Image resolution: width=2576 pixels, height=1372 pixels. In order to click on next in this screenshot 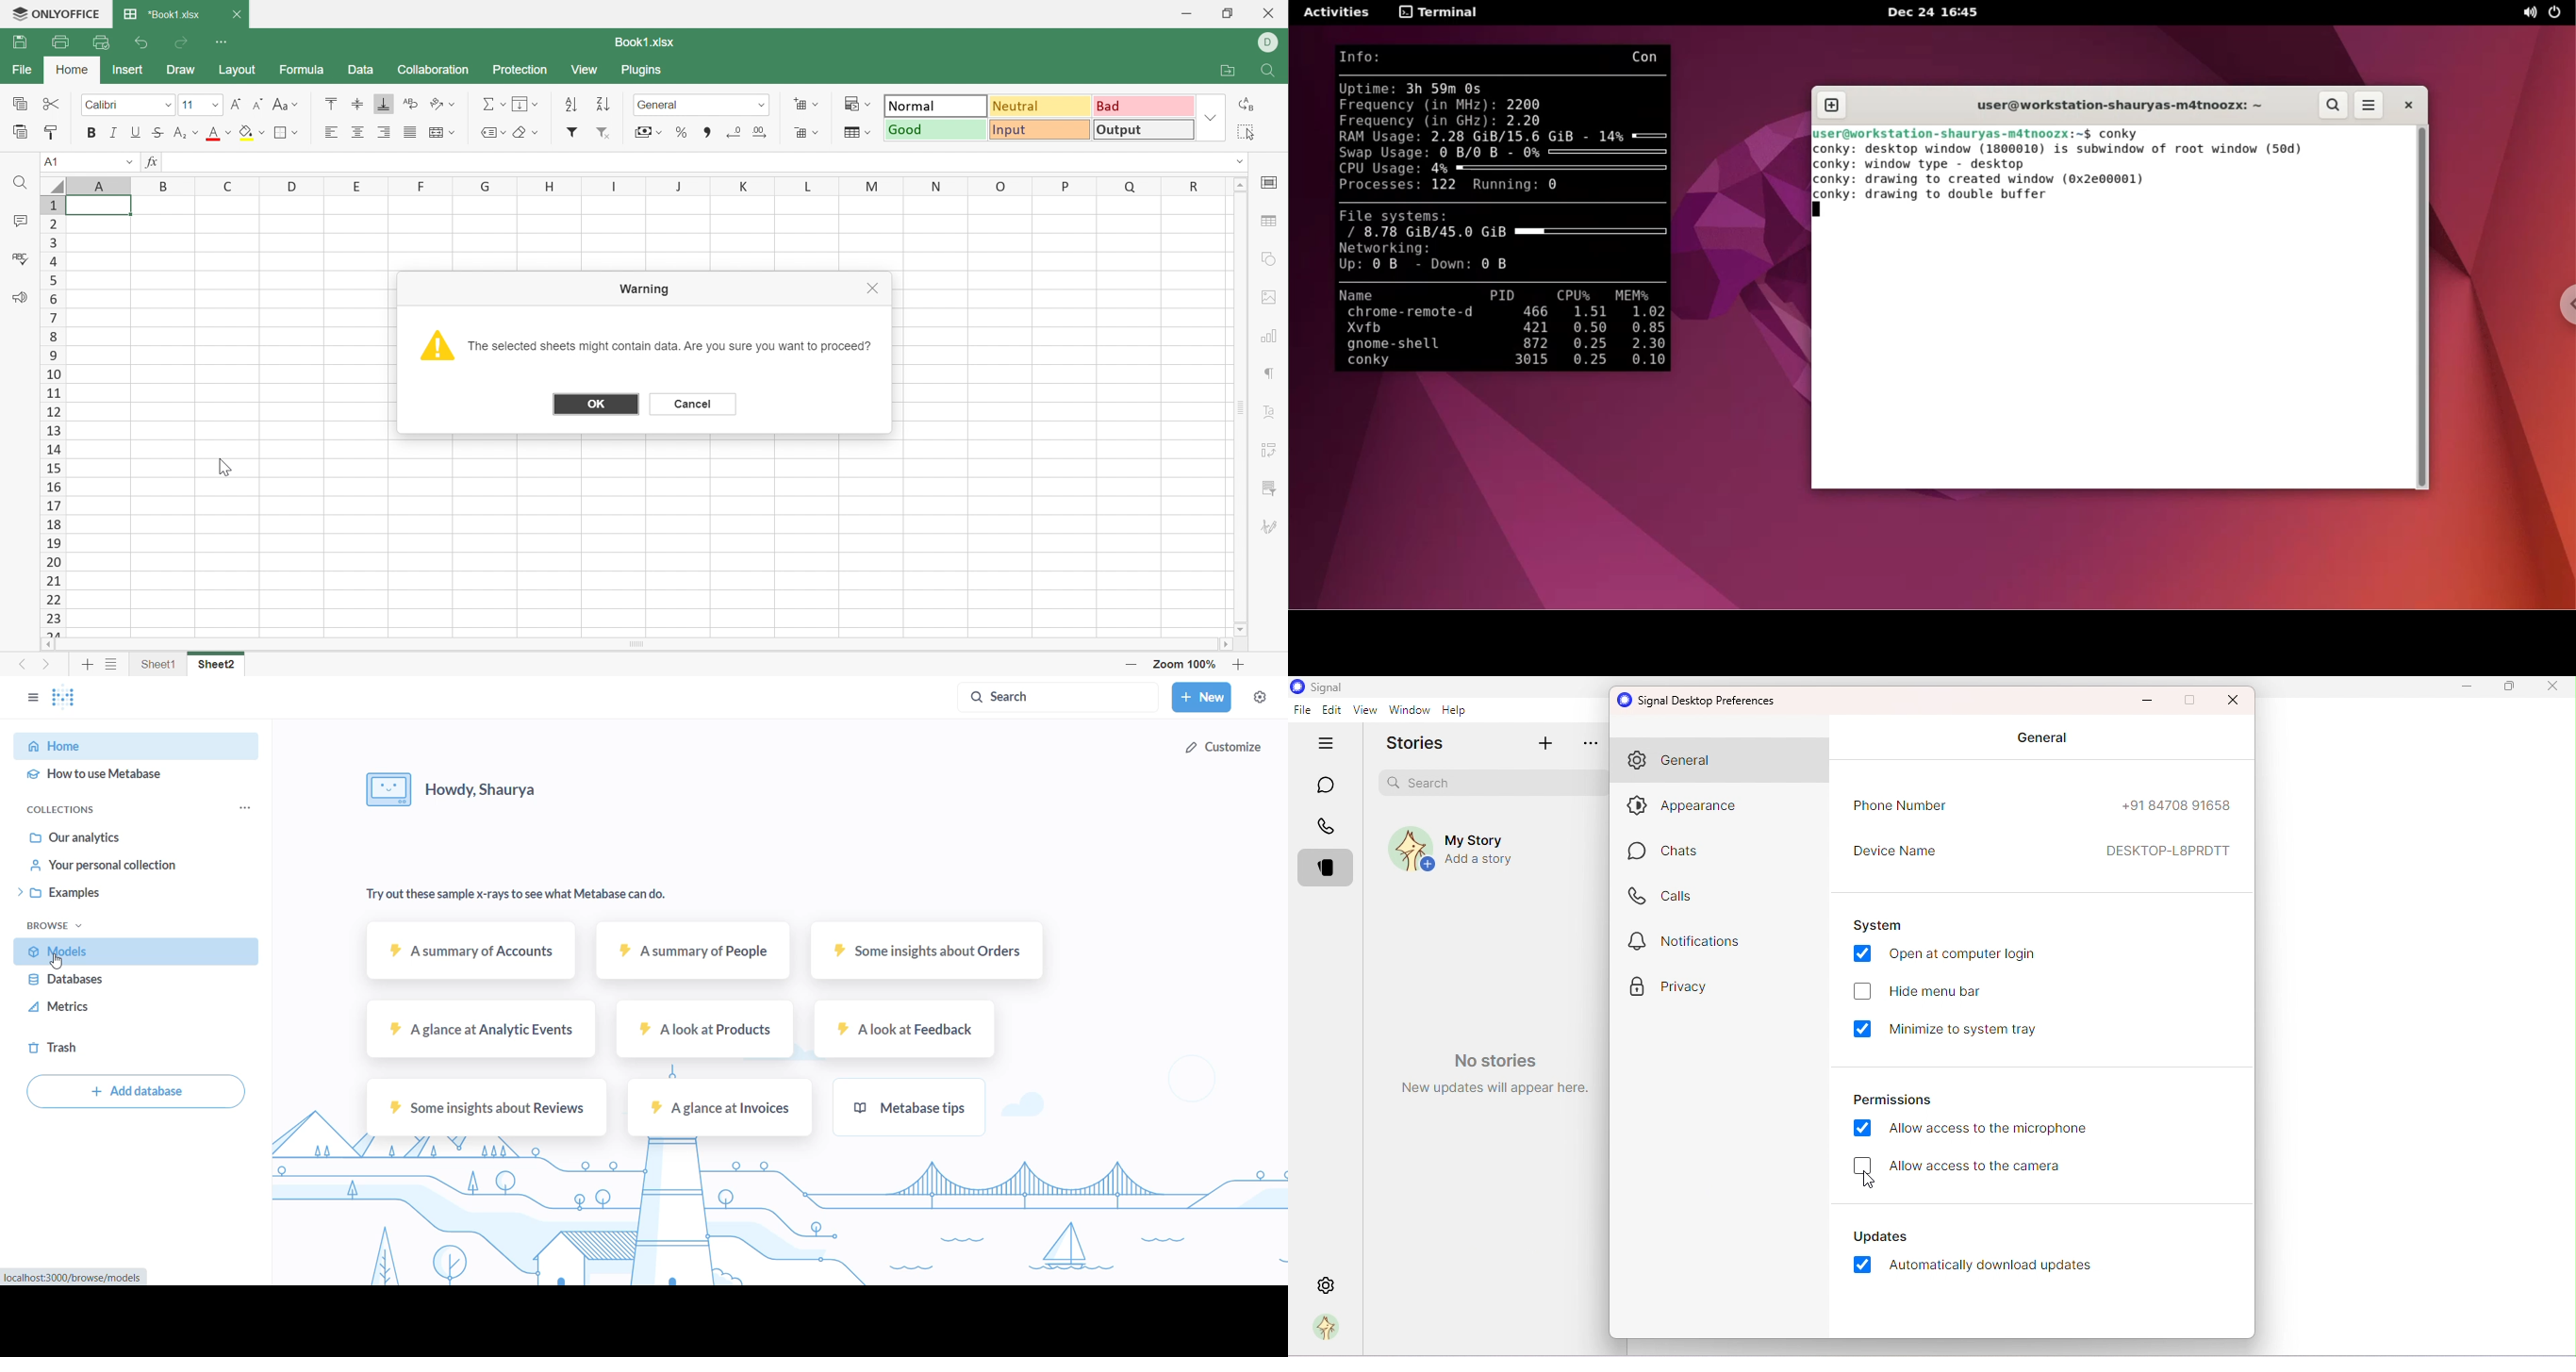, I will do `click(47, 662)`.